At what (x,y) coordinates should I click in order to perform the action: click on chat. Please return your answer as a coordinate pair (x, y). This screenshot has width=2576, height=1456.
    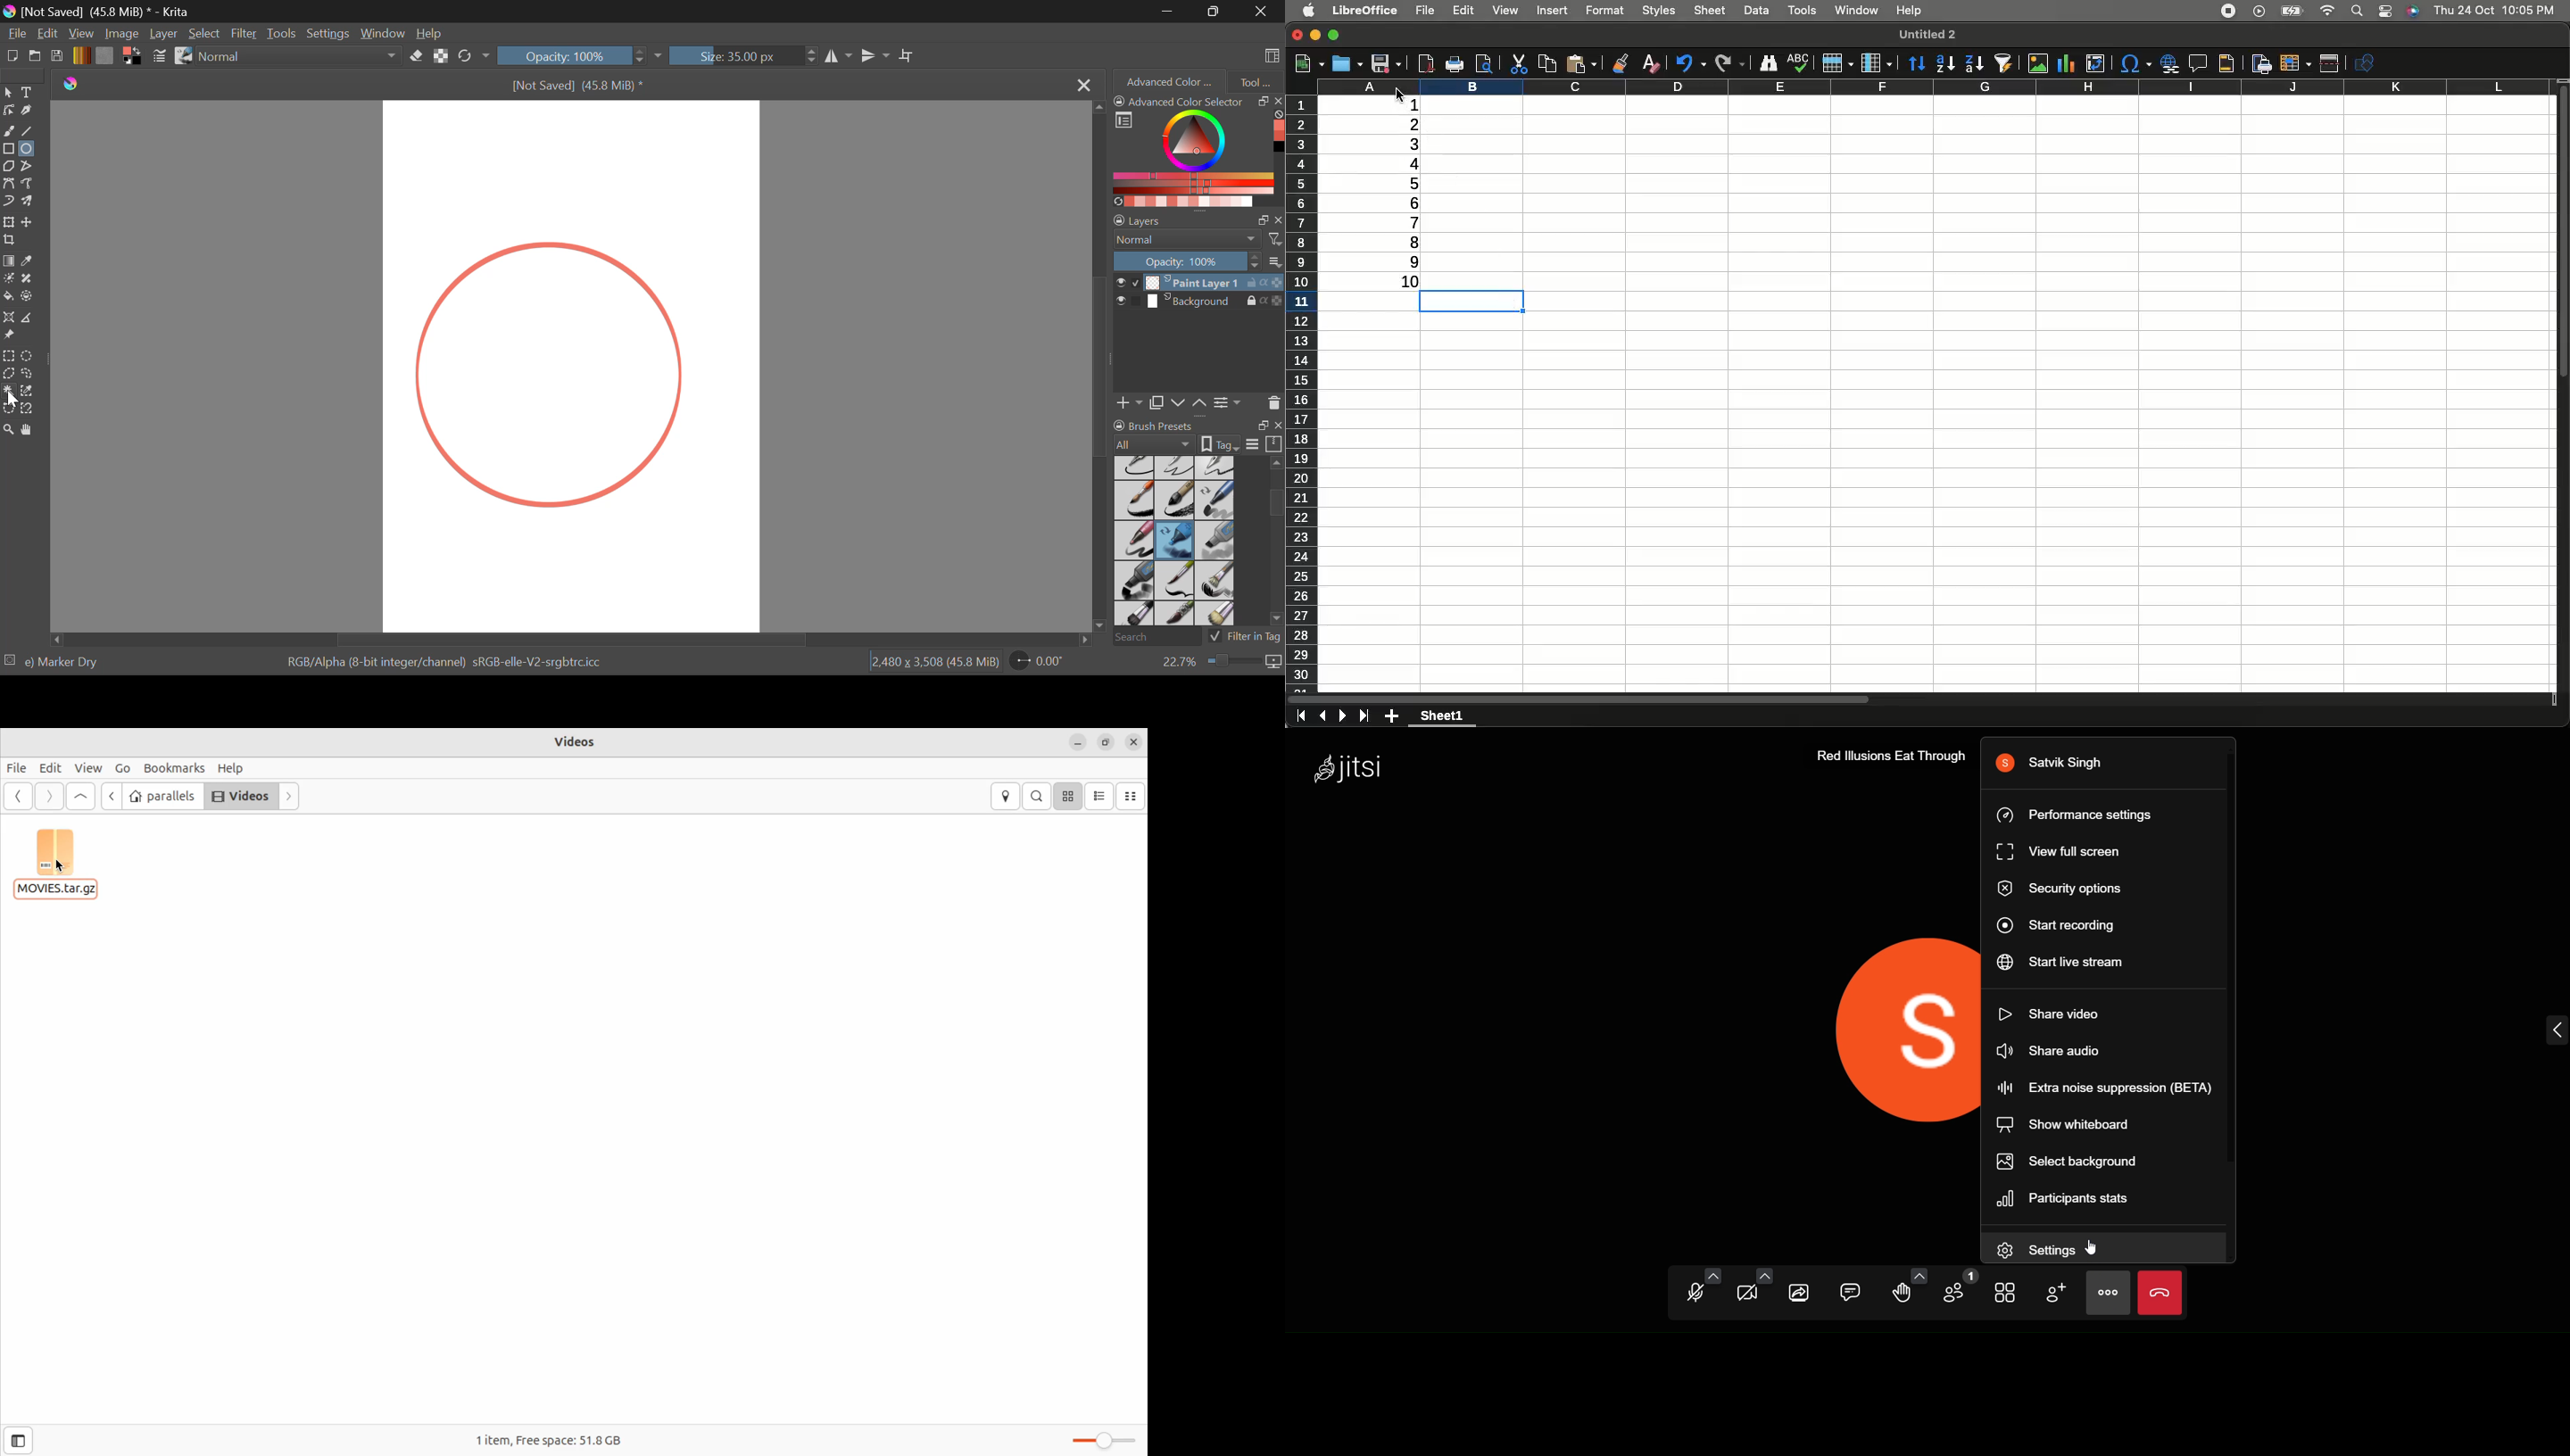
    Looking at the image, I should click on (1851, 1289).